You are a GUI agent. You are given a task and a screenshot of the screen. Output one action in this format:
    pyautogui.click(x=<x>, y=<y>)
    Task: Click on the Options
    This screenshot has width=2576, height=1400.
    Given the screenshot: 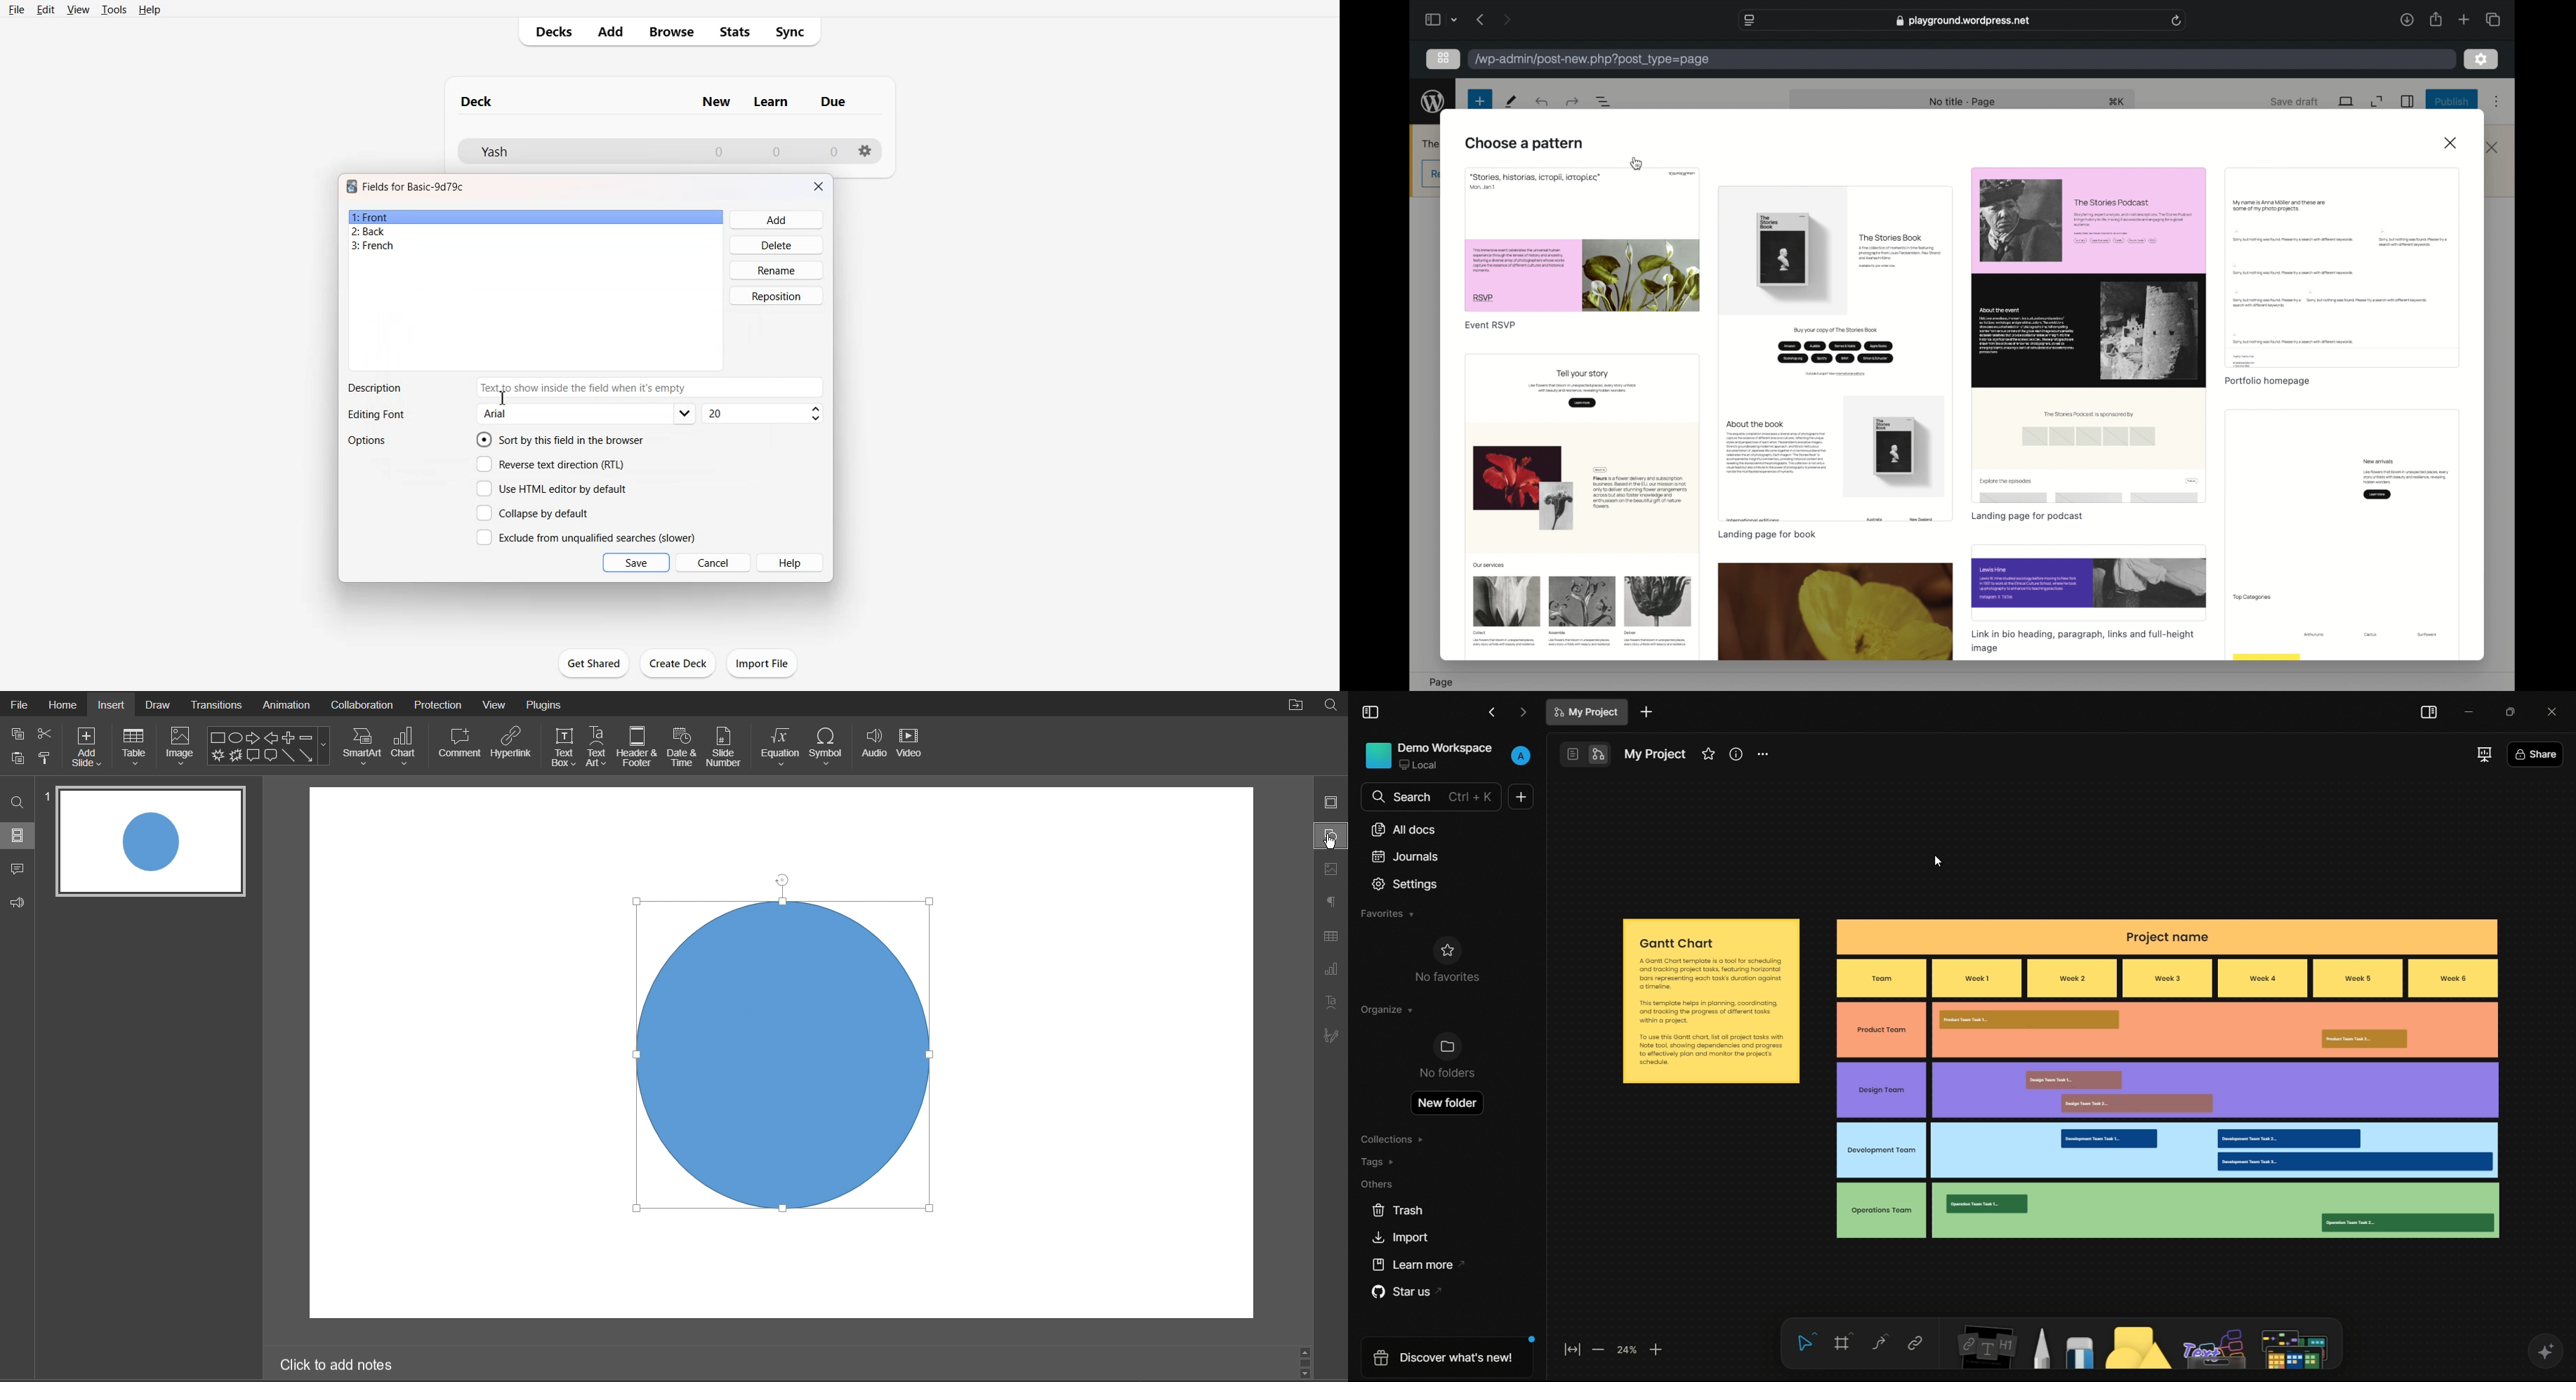 What is the action you would take?
    pyautogui.click(x=368, y=440)
    